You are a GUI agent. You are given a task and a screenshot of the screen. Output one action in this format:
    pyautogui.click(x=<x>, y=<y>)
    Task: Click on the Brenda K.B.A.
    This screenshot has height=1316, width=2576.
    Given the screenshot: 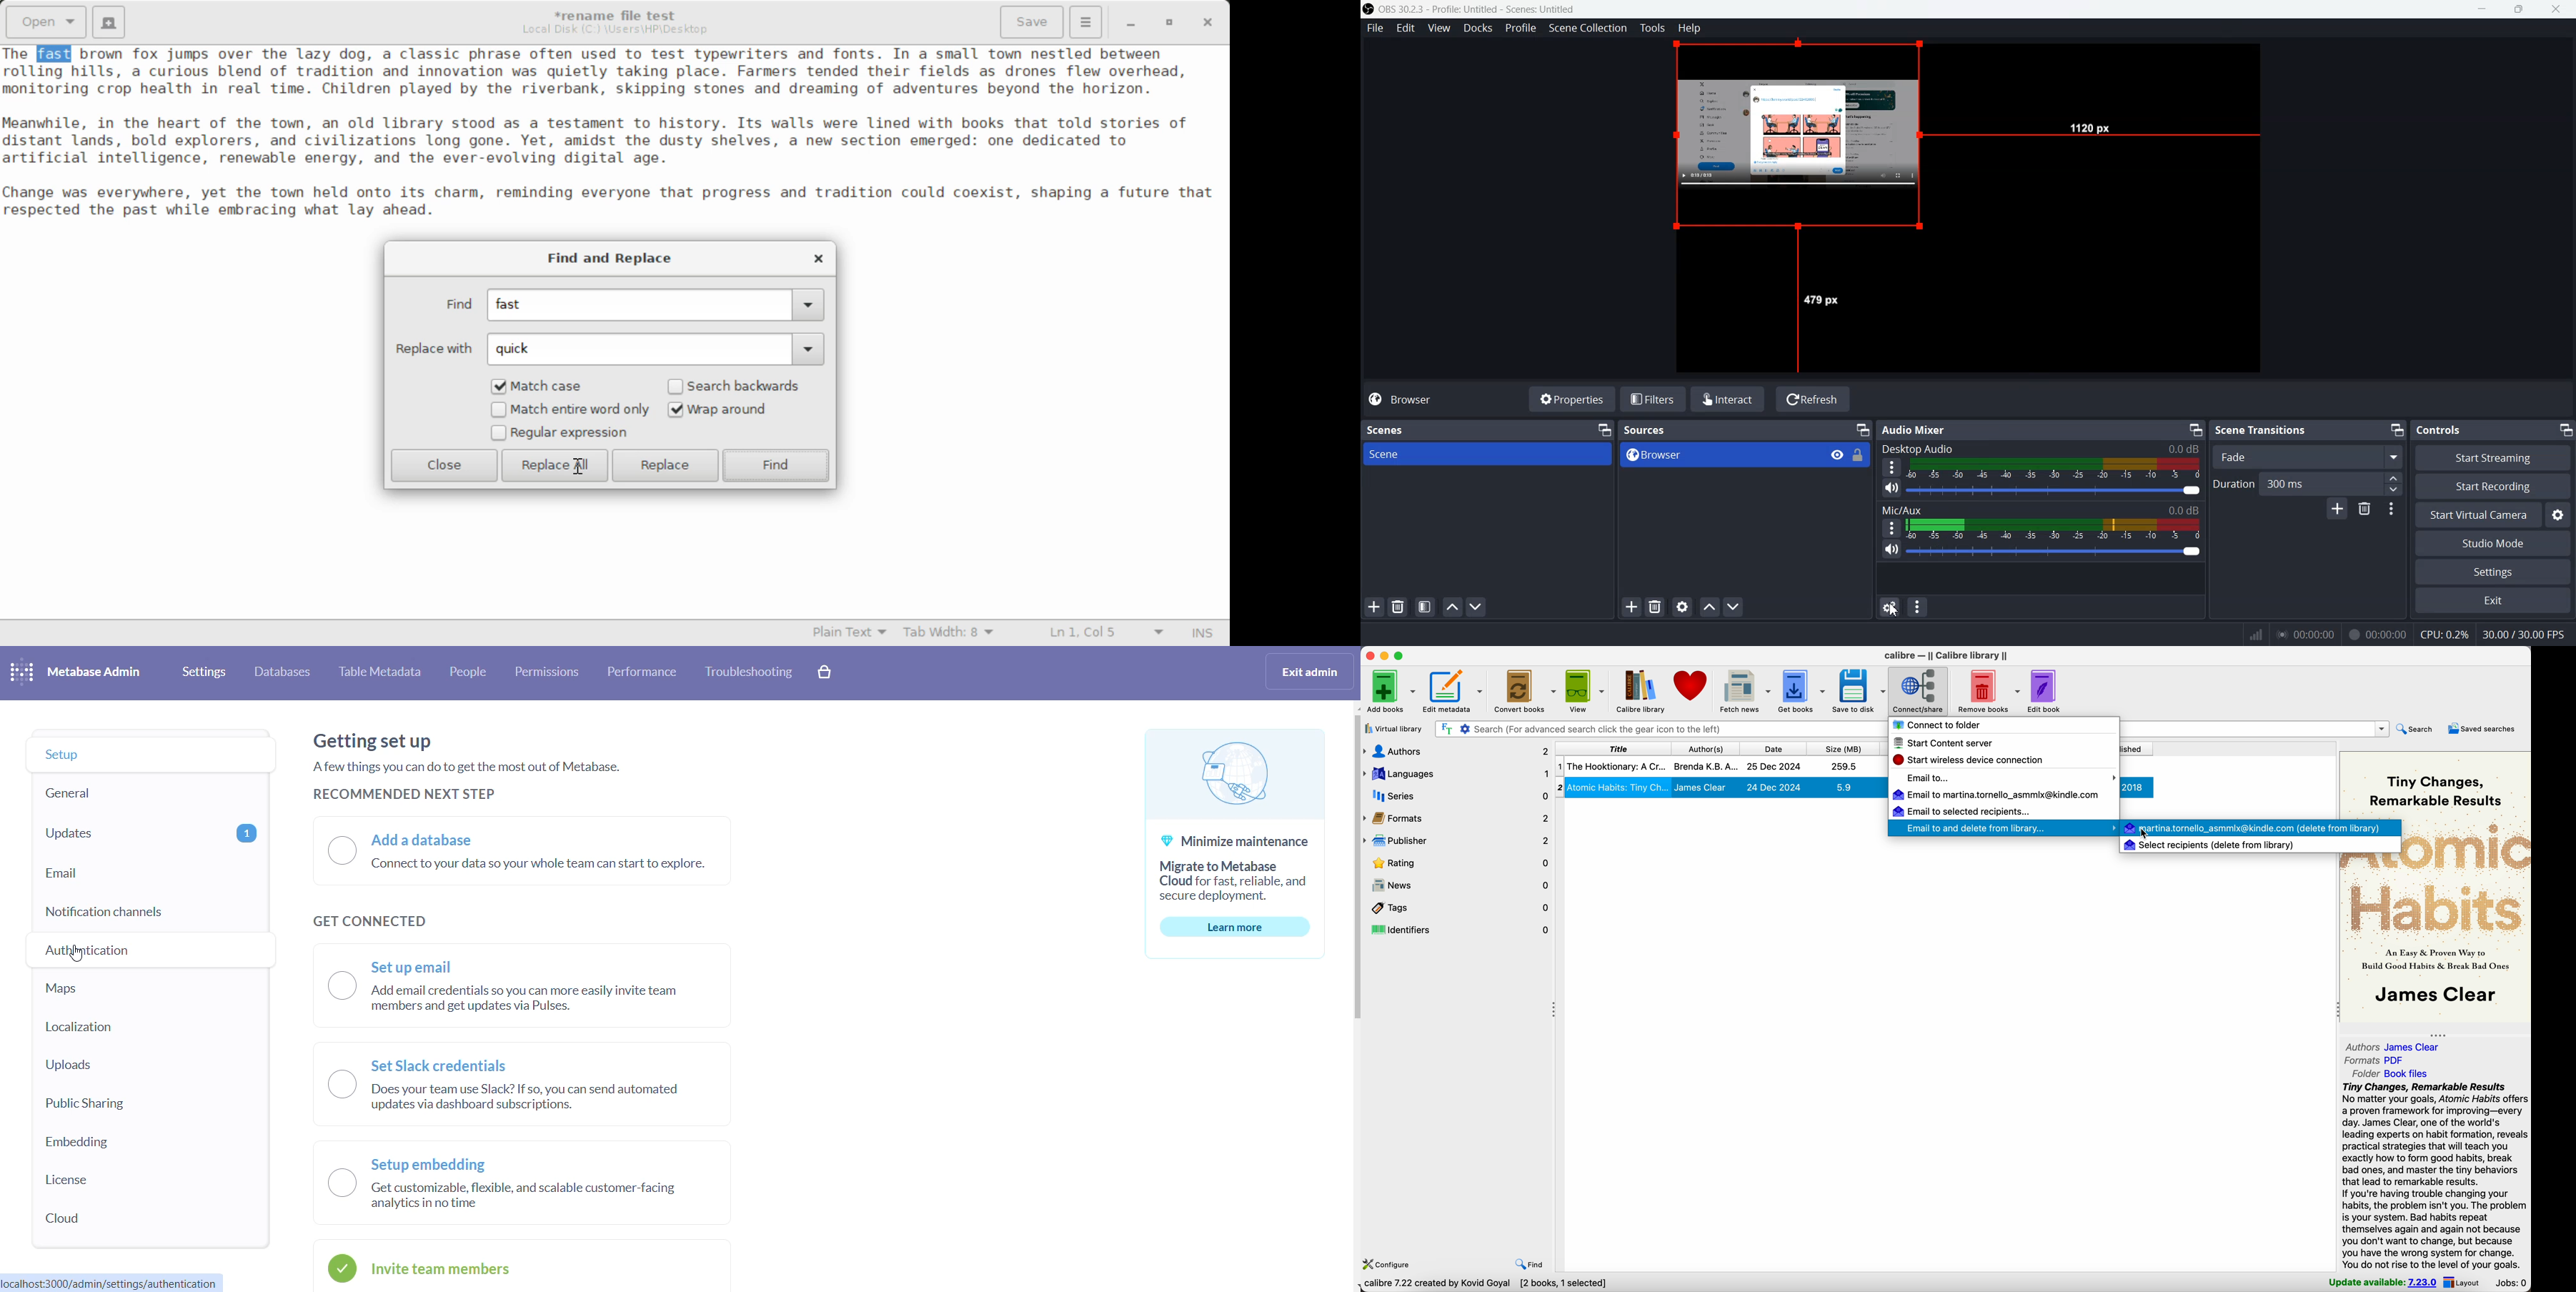 What is the action you would take?
    pyautogui.click(x=1706, y=766)
    